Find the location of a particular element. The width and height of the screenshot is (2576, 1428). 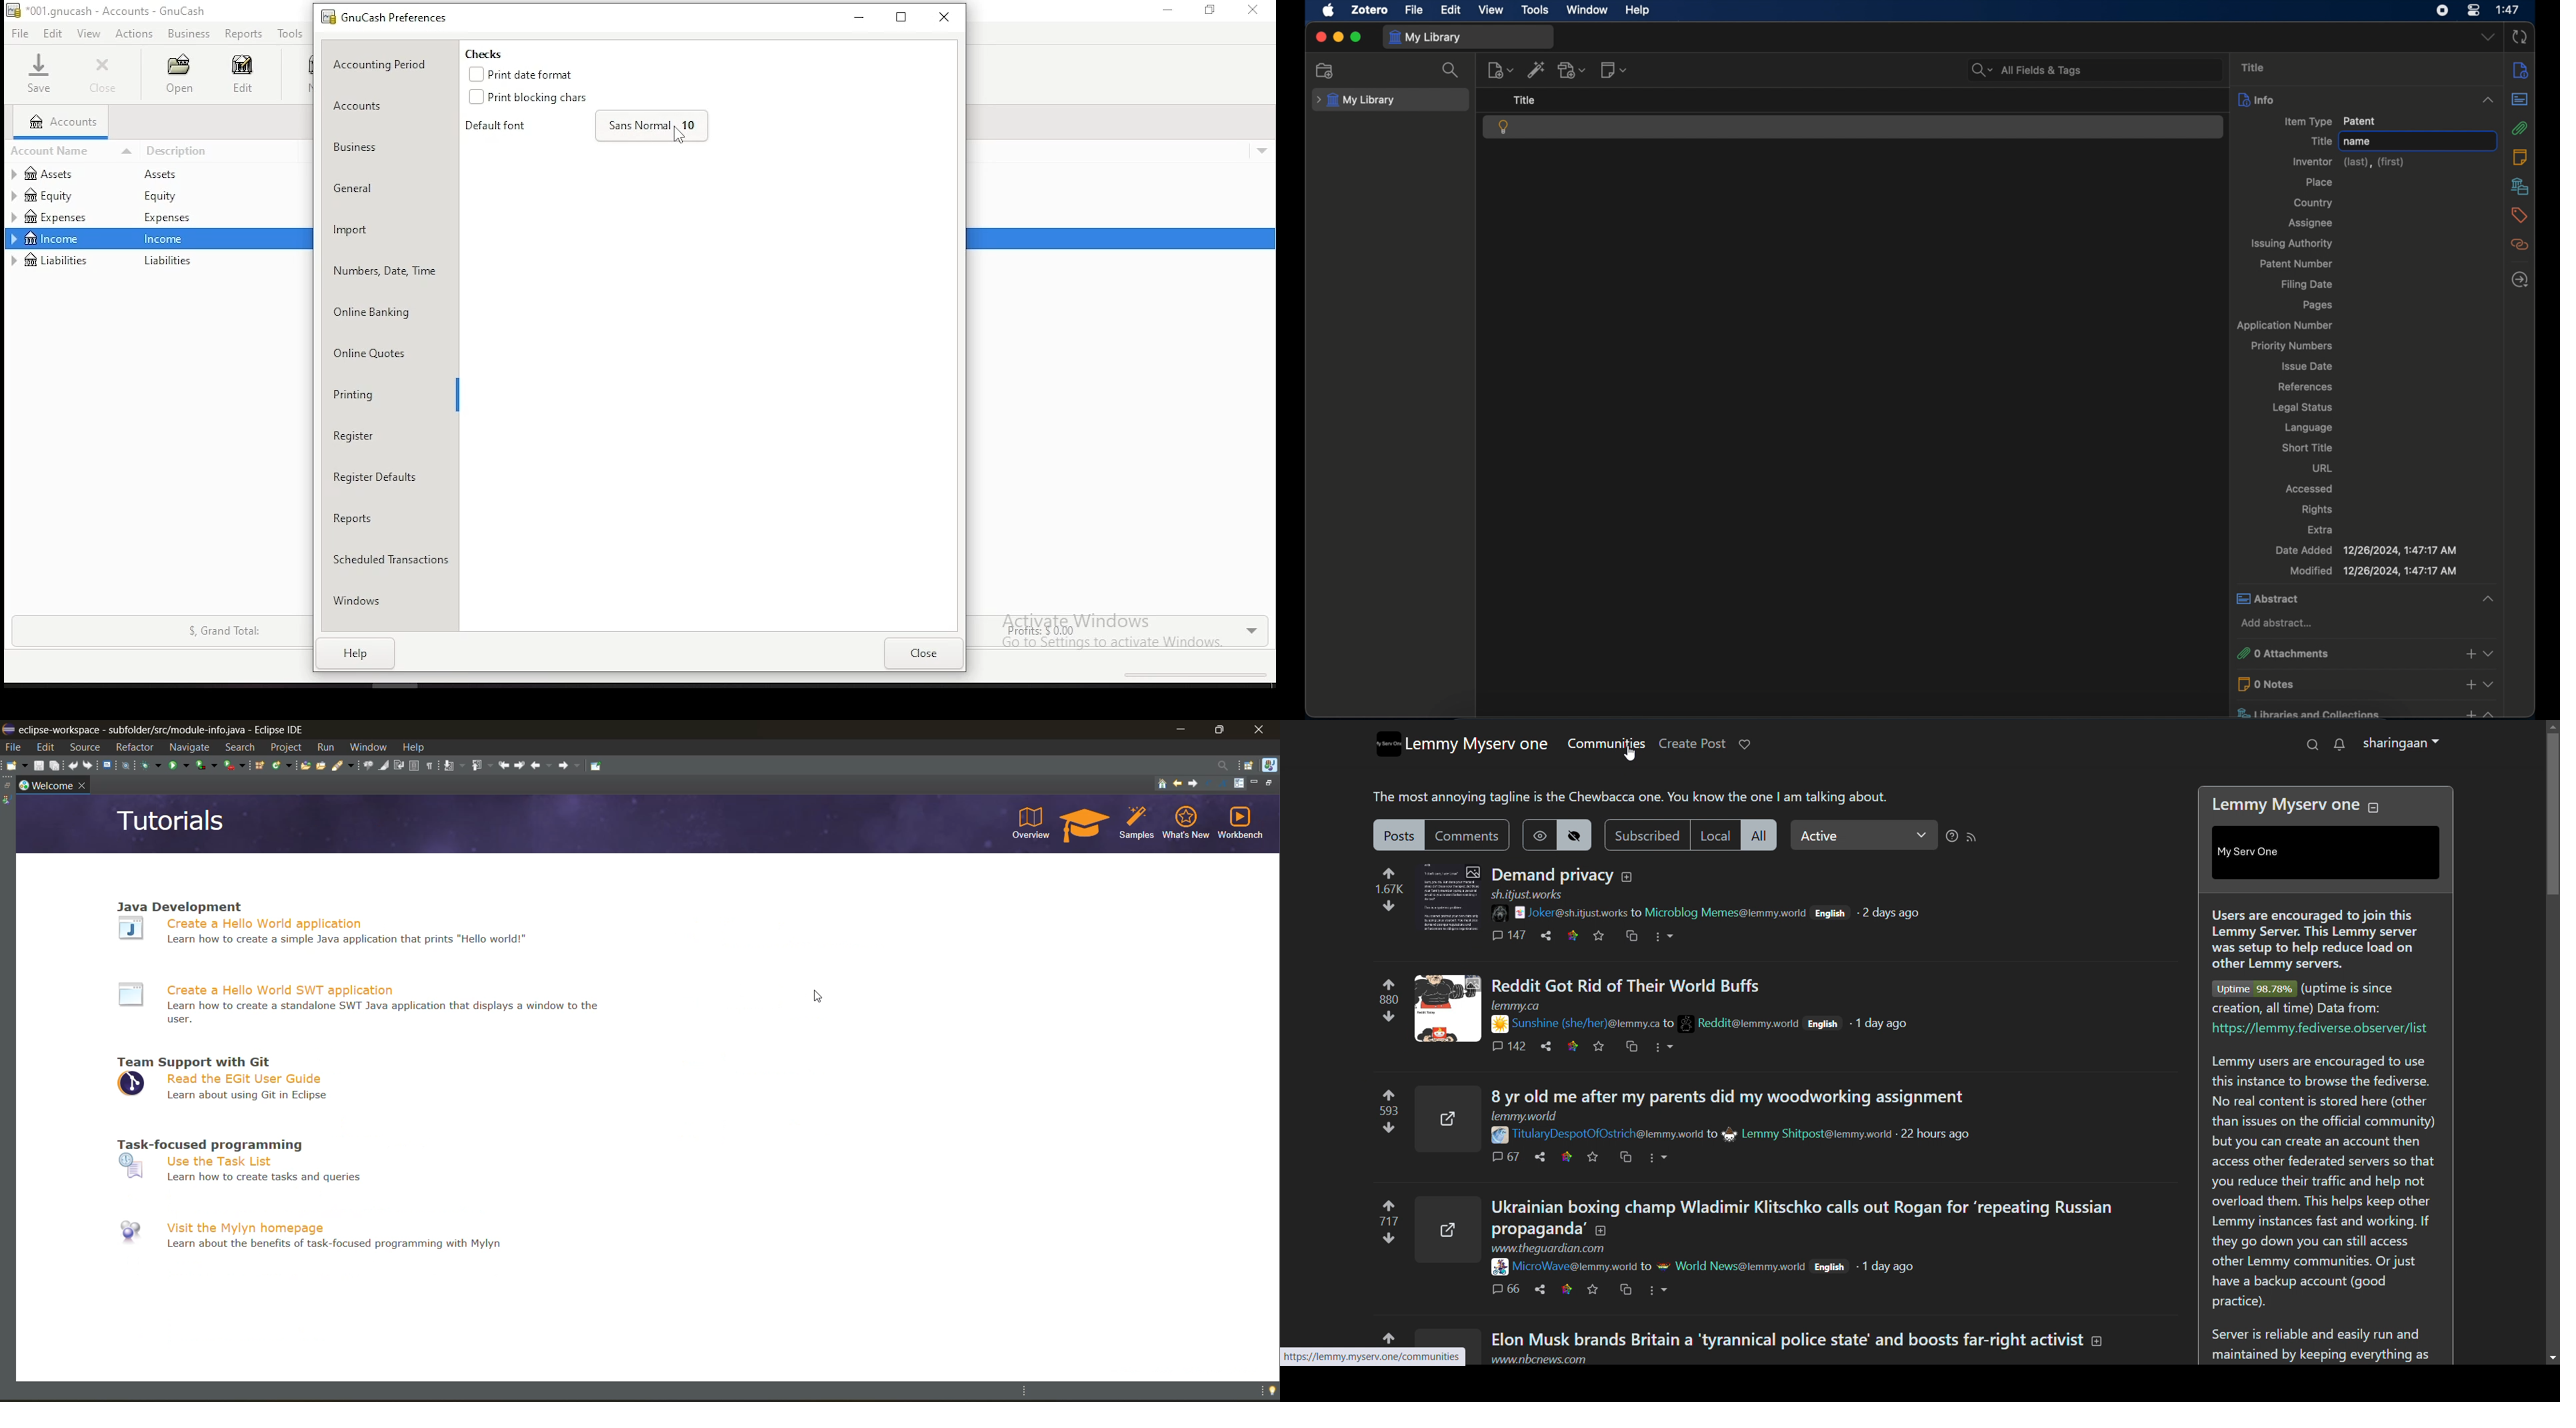

Collapse or expand  is located at coordinates (2492, 711).